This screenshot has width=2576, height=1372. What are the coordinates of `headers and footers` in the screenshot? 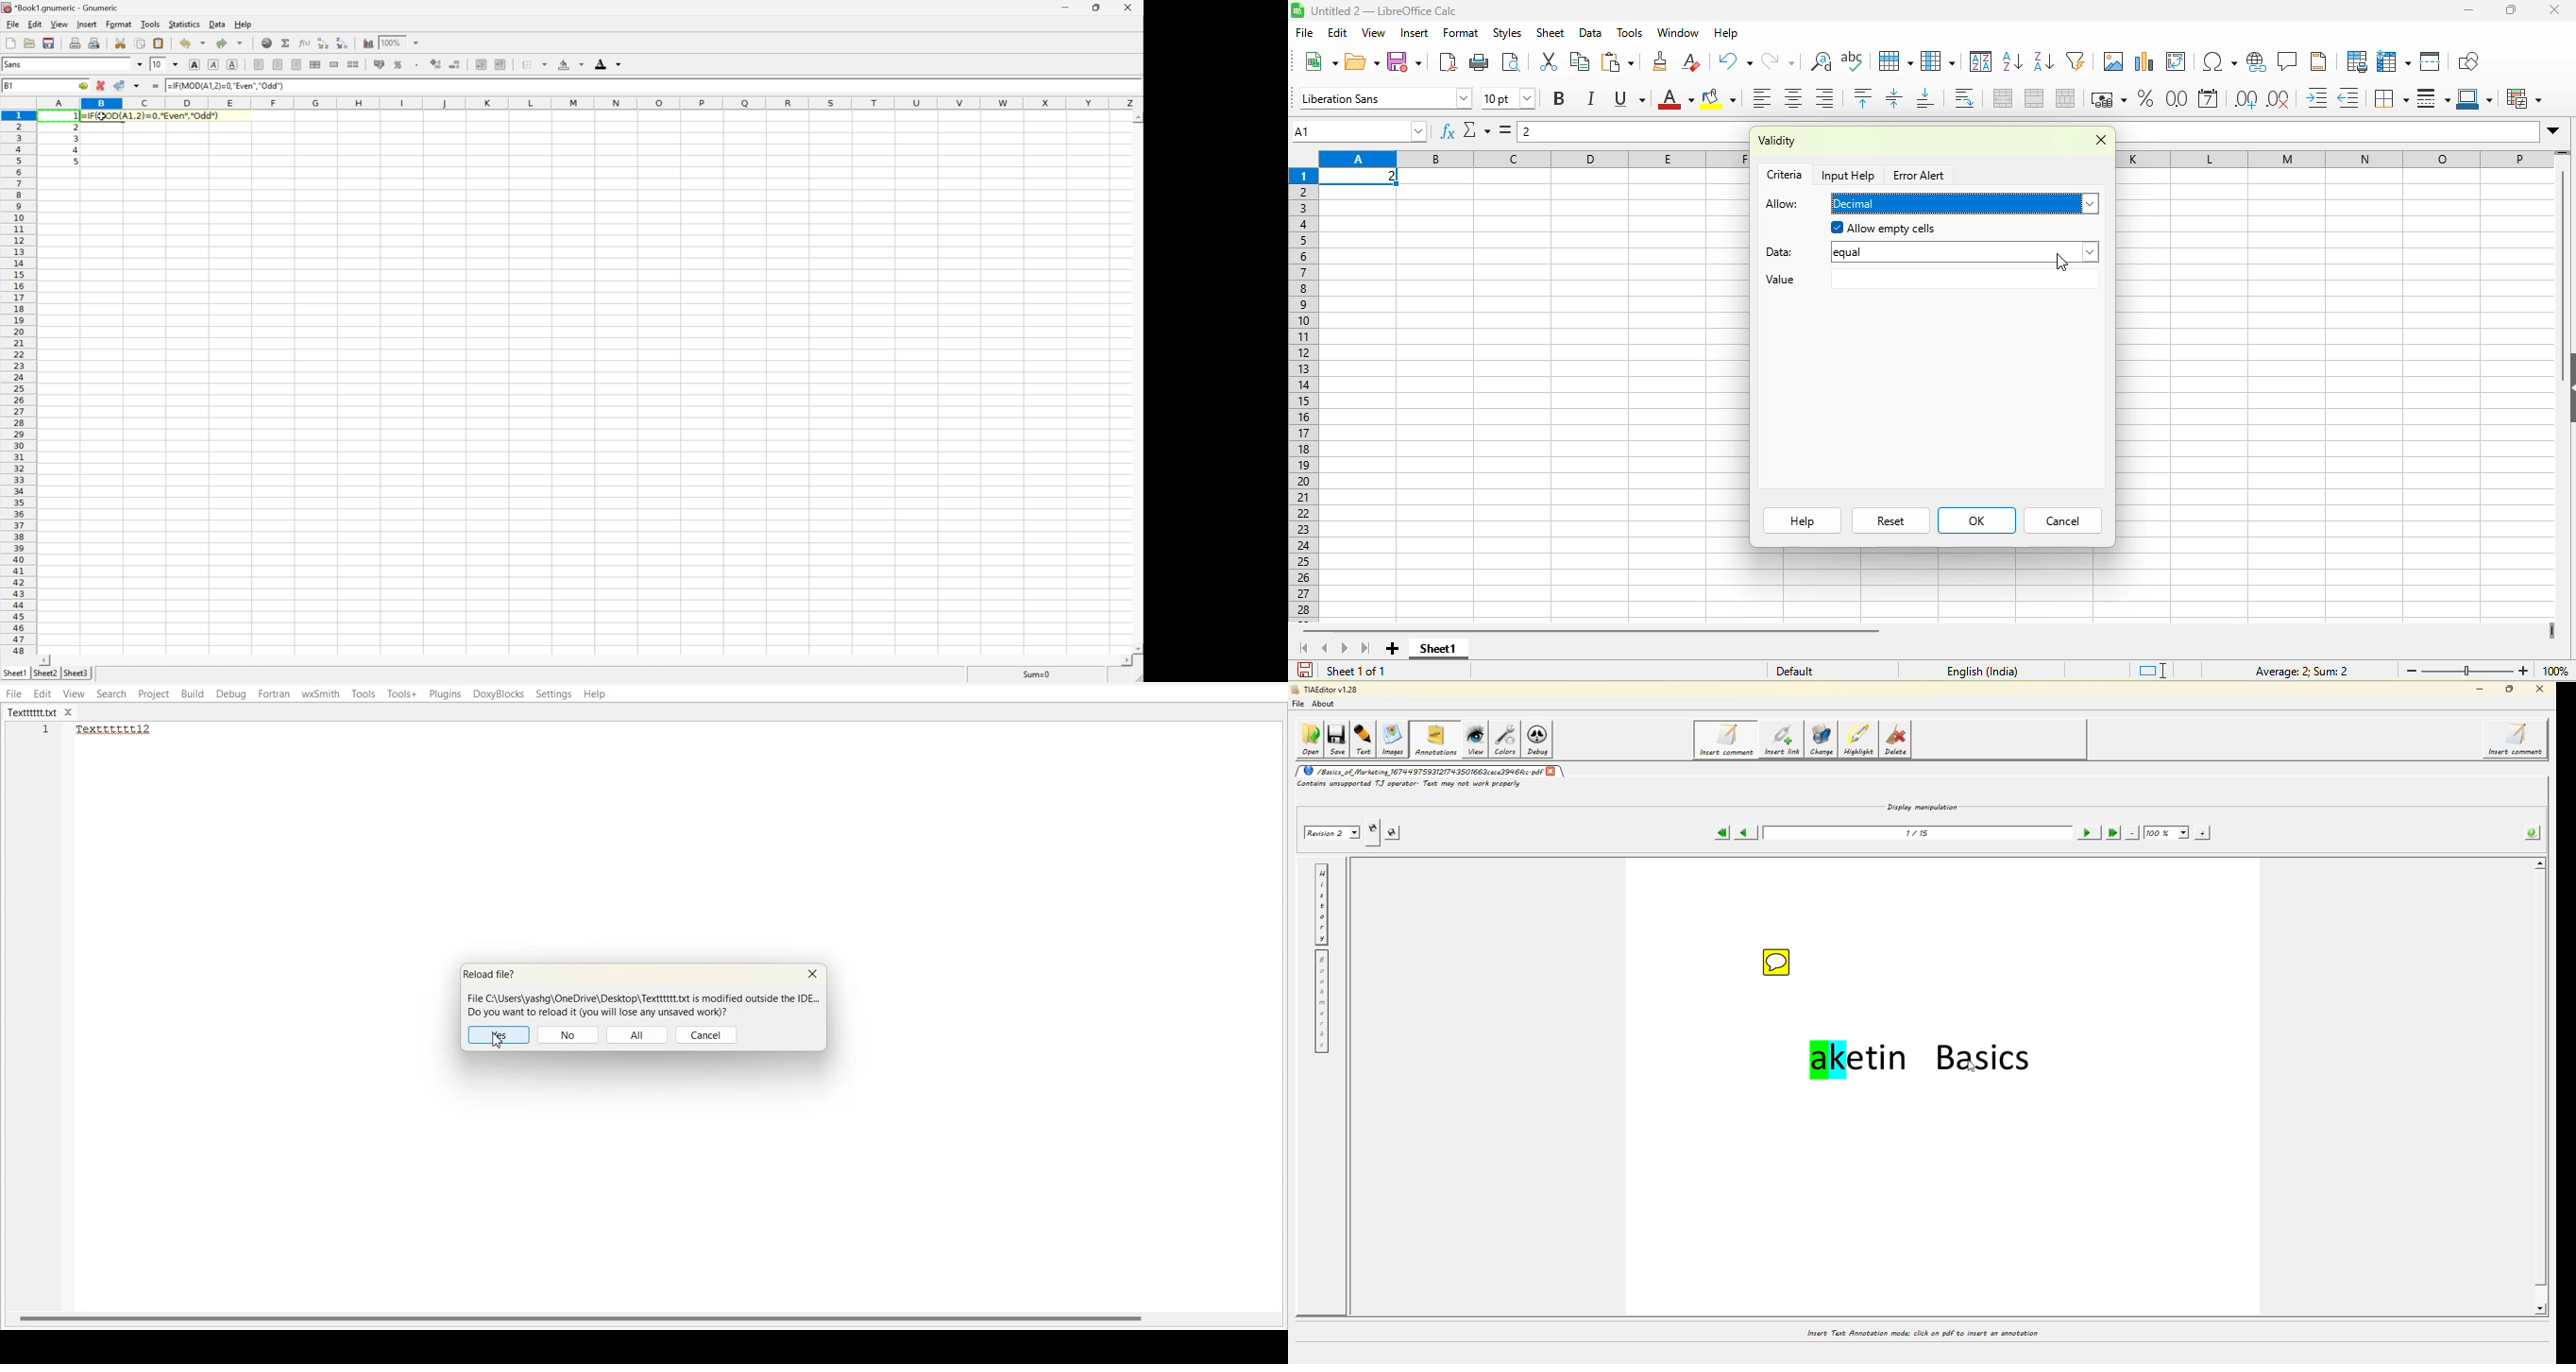 It's located at (2320, 60).